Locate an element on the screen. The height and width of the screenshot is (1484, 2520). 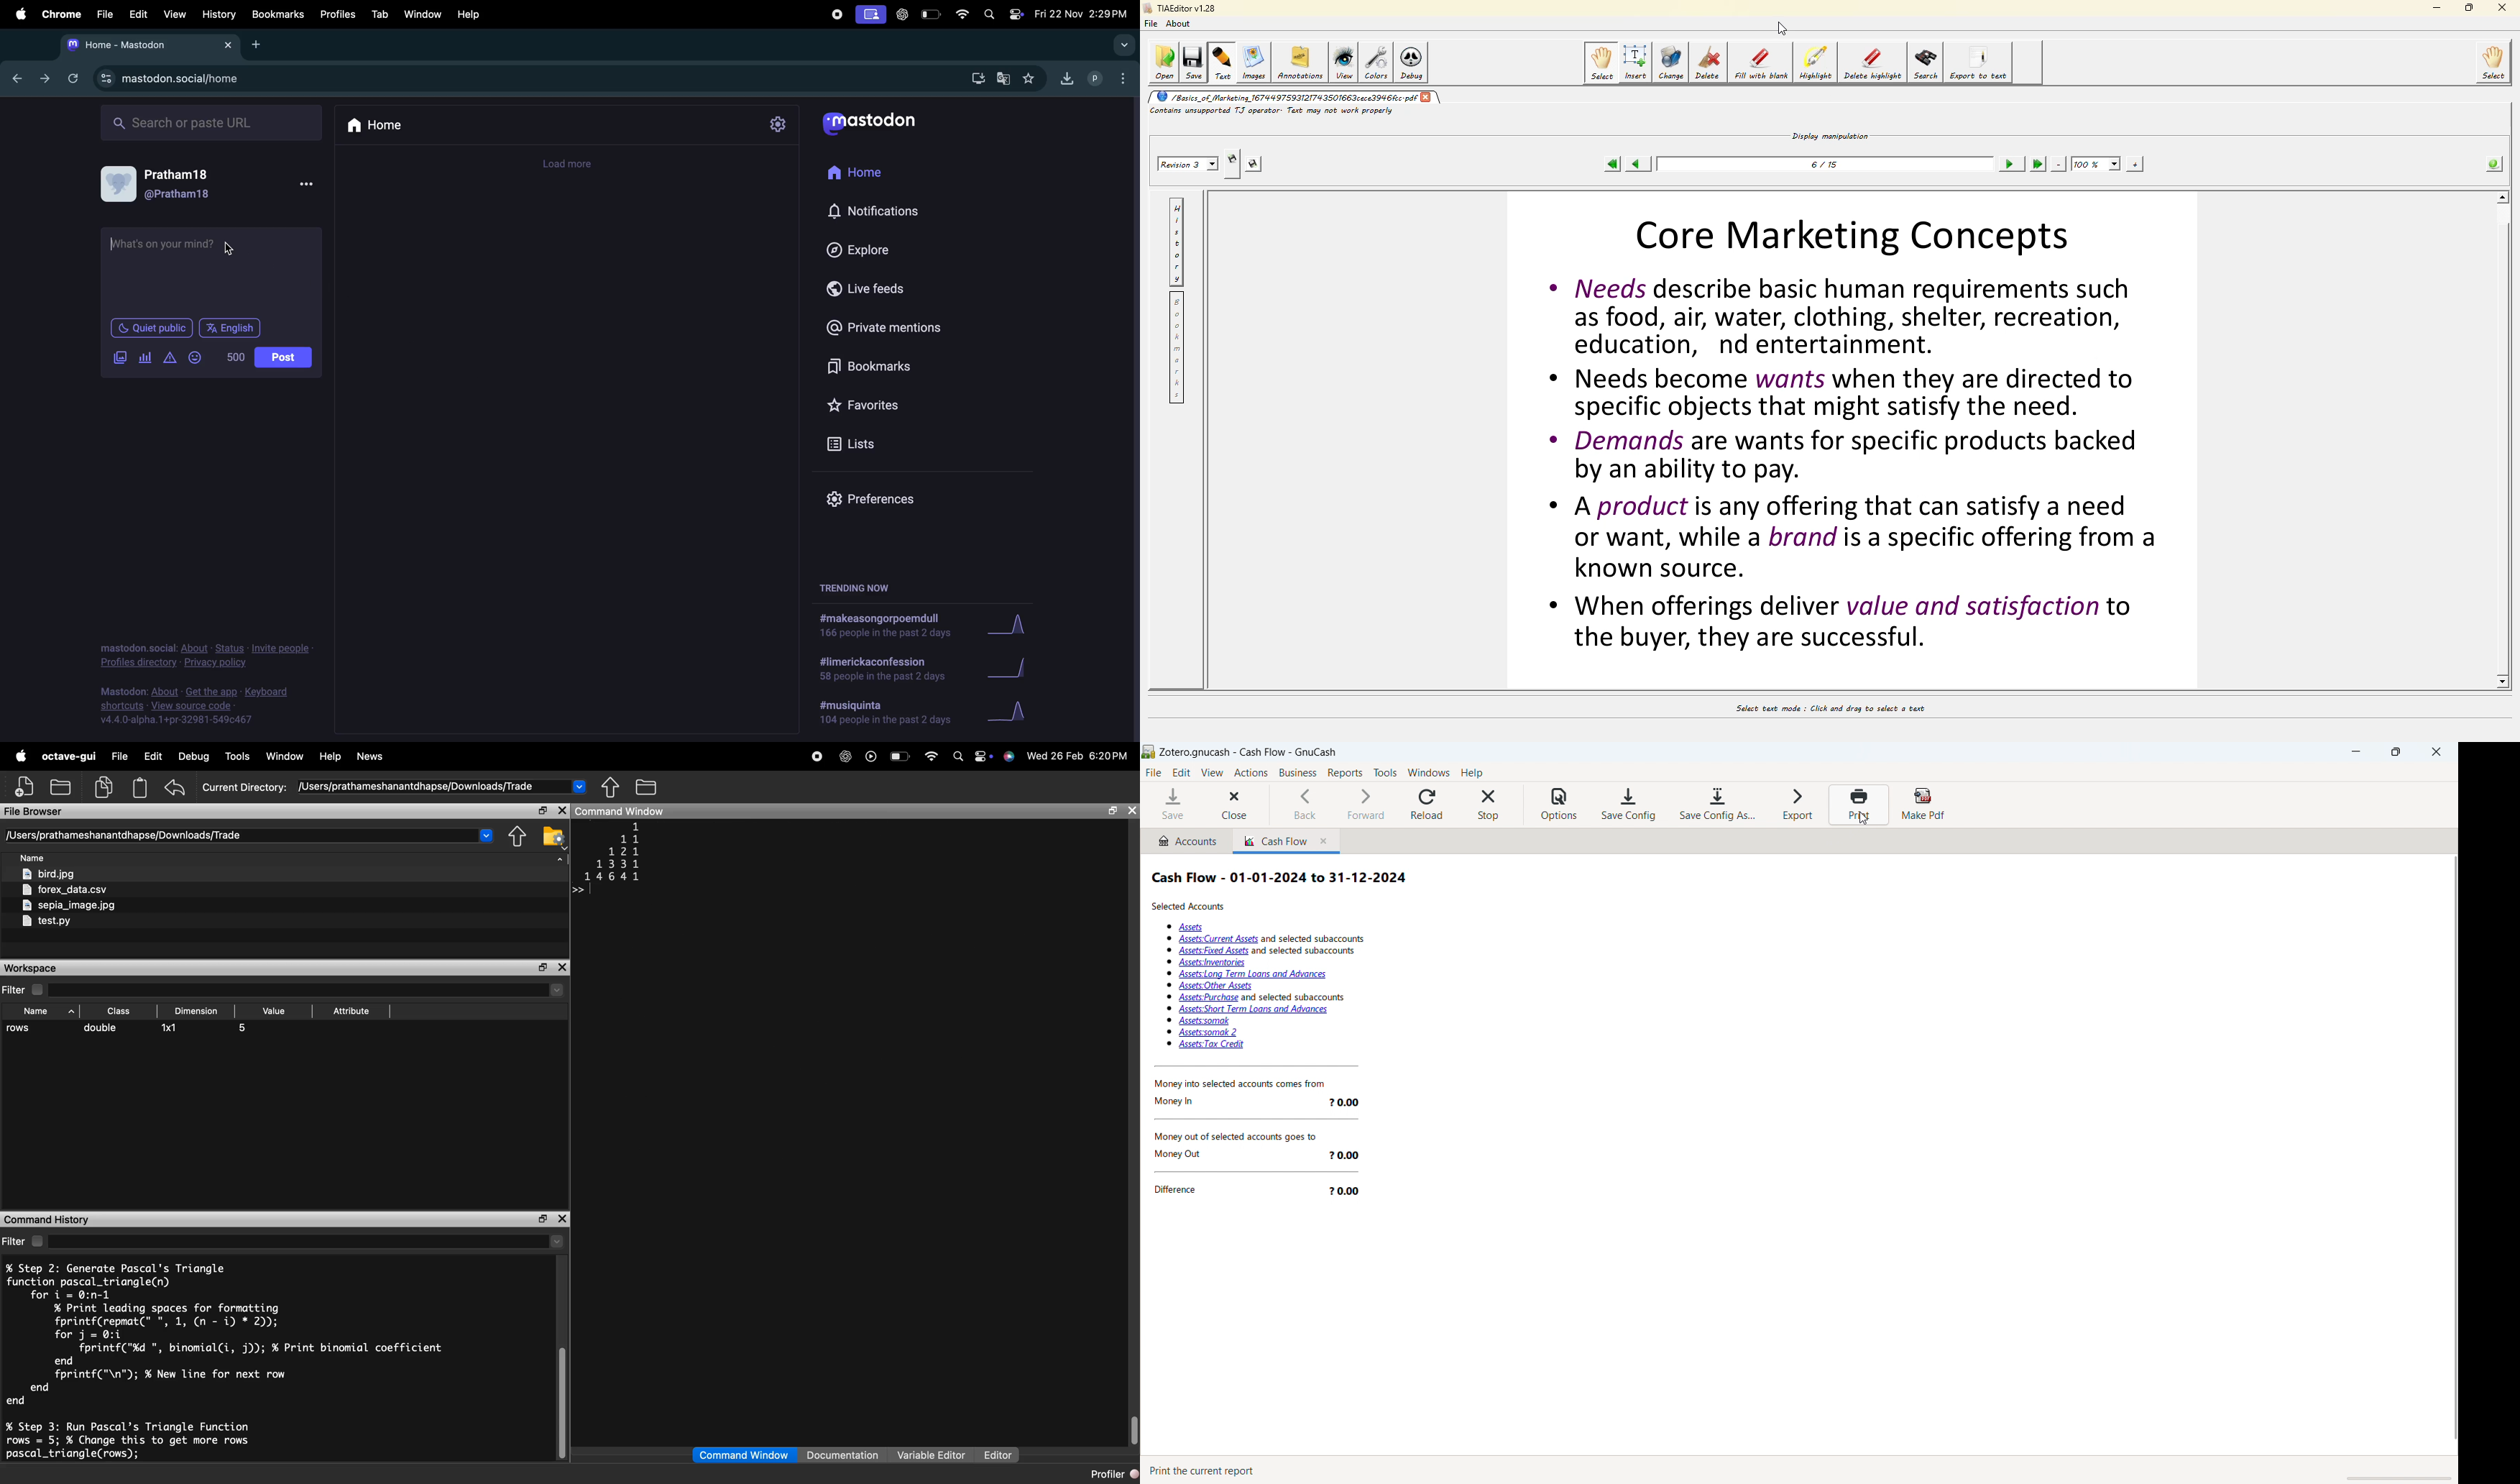
options is located at coordinates (1124, 80).